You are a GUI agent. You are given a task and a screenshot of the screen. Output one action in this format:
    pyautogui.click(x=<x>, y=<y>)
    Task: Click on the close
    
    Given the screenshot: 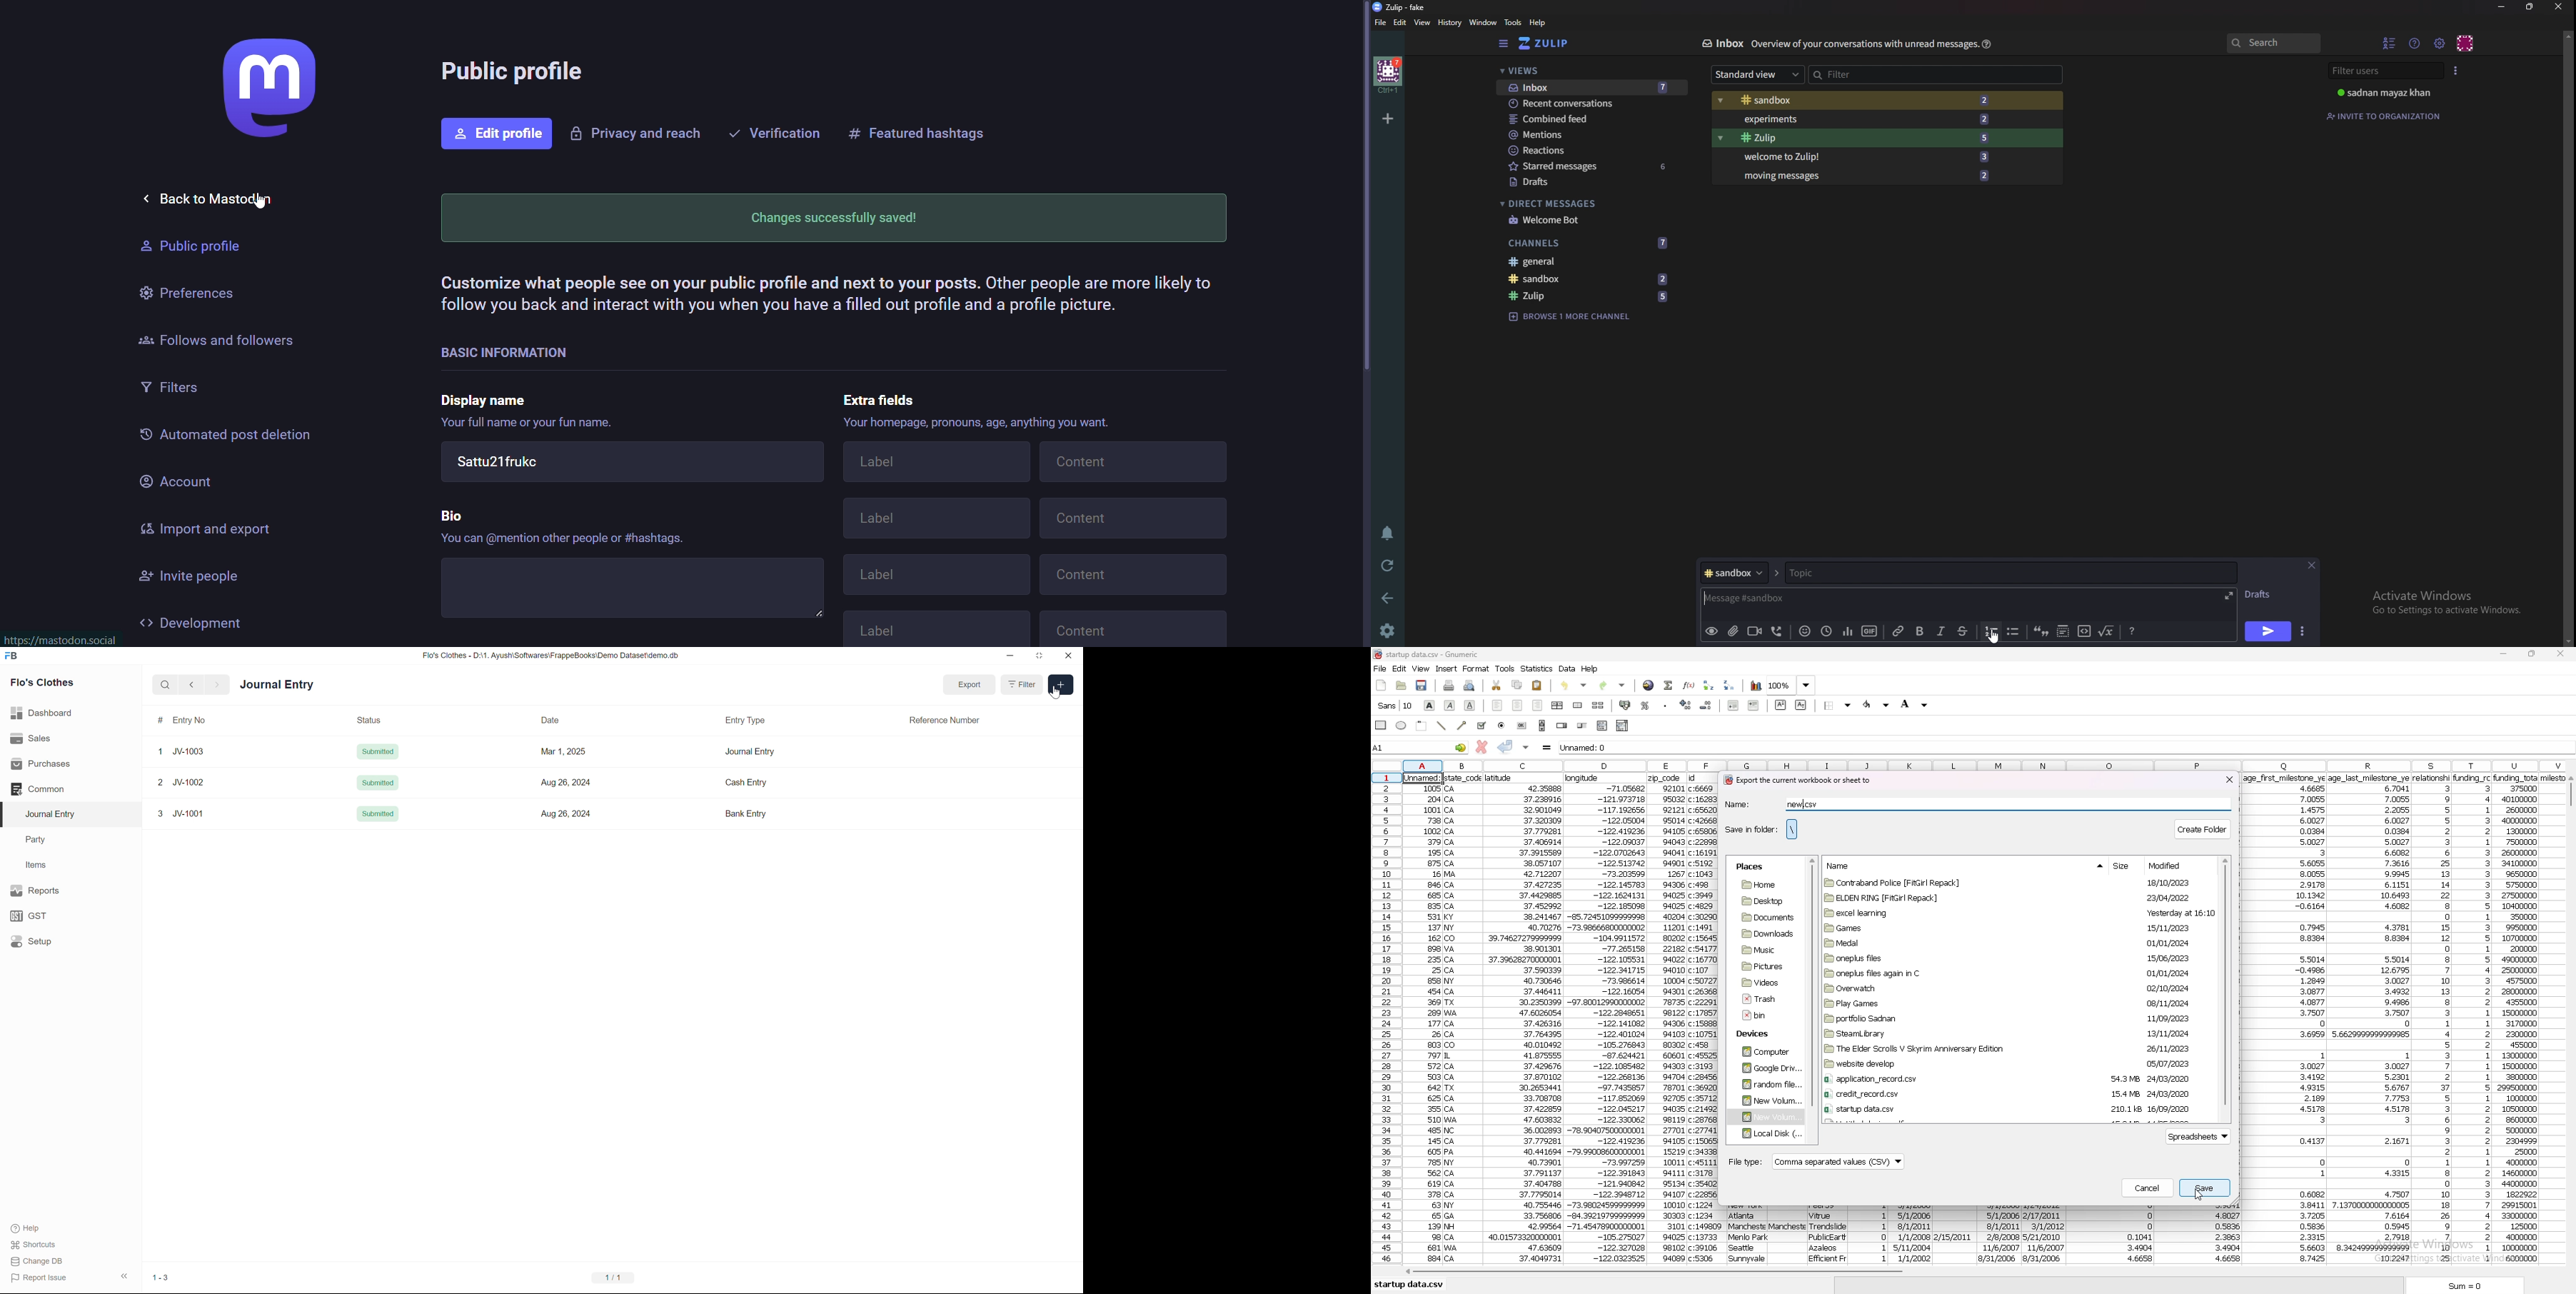 What is the action you would take?
    pyautogui.click(x=2559, y=6)
    